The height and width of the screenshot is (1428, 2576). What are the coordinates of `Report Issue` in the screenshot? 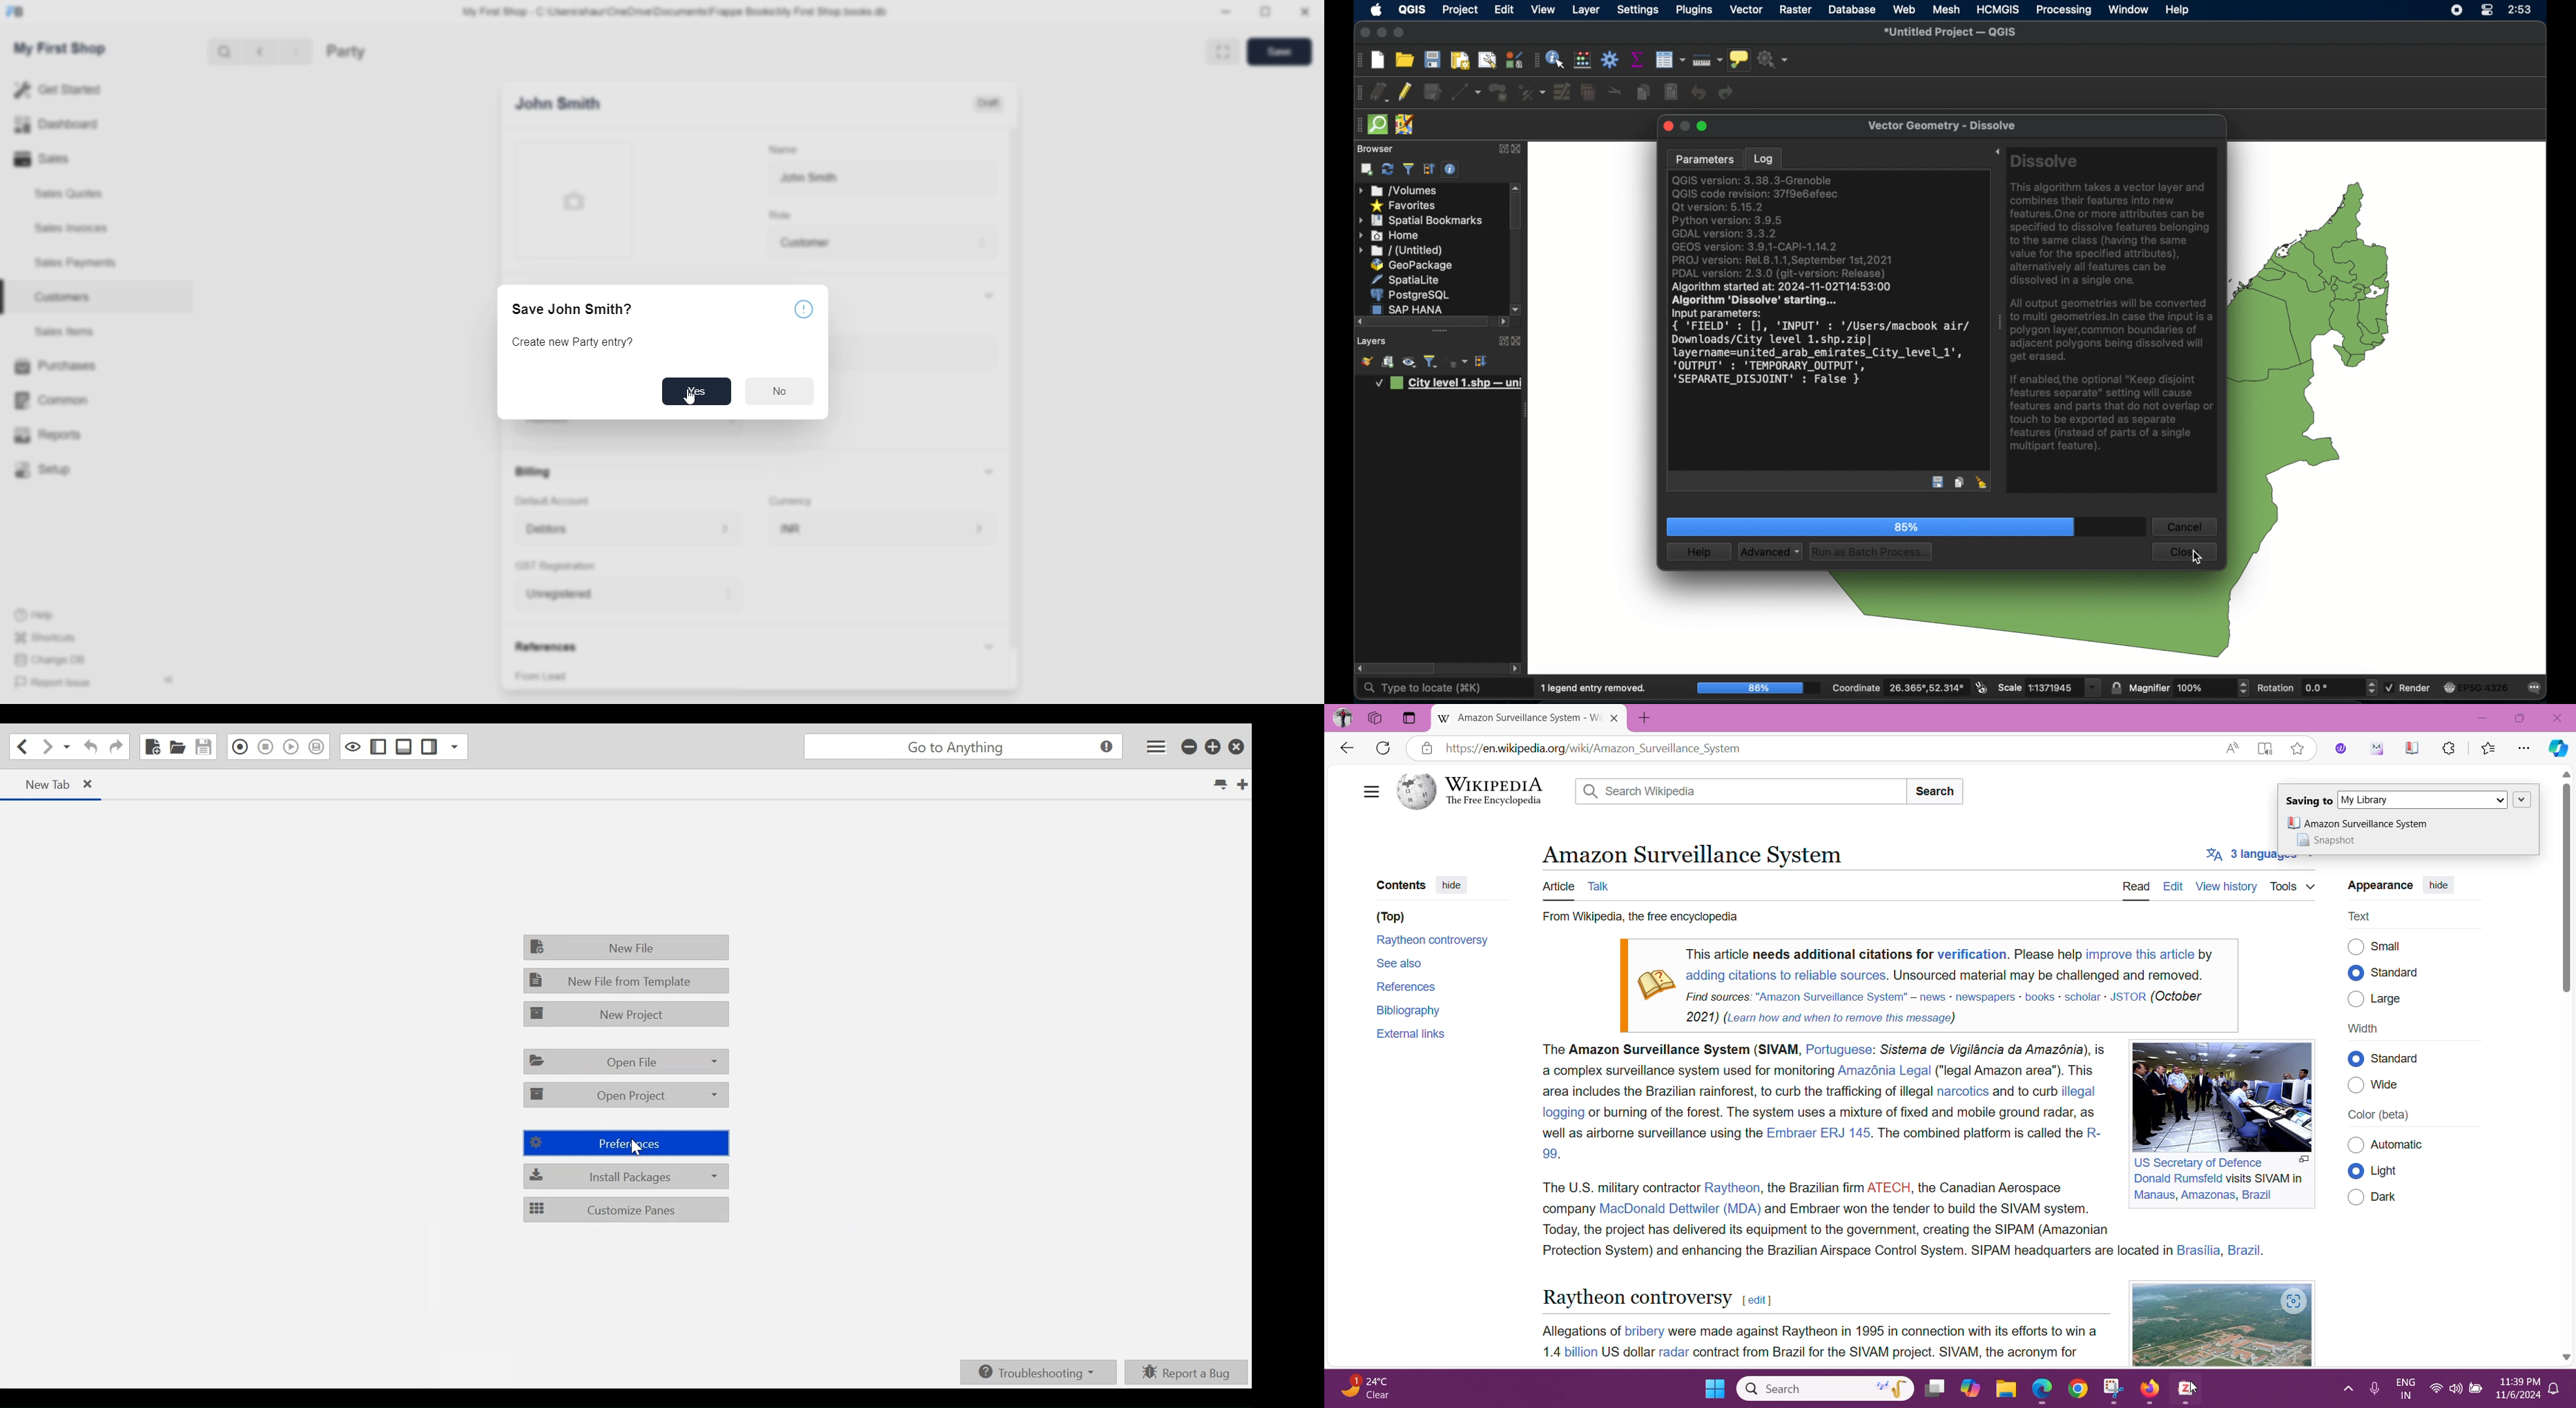 It's located at (54, 682).